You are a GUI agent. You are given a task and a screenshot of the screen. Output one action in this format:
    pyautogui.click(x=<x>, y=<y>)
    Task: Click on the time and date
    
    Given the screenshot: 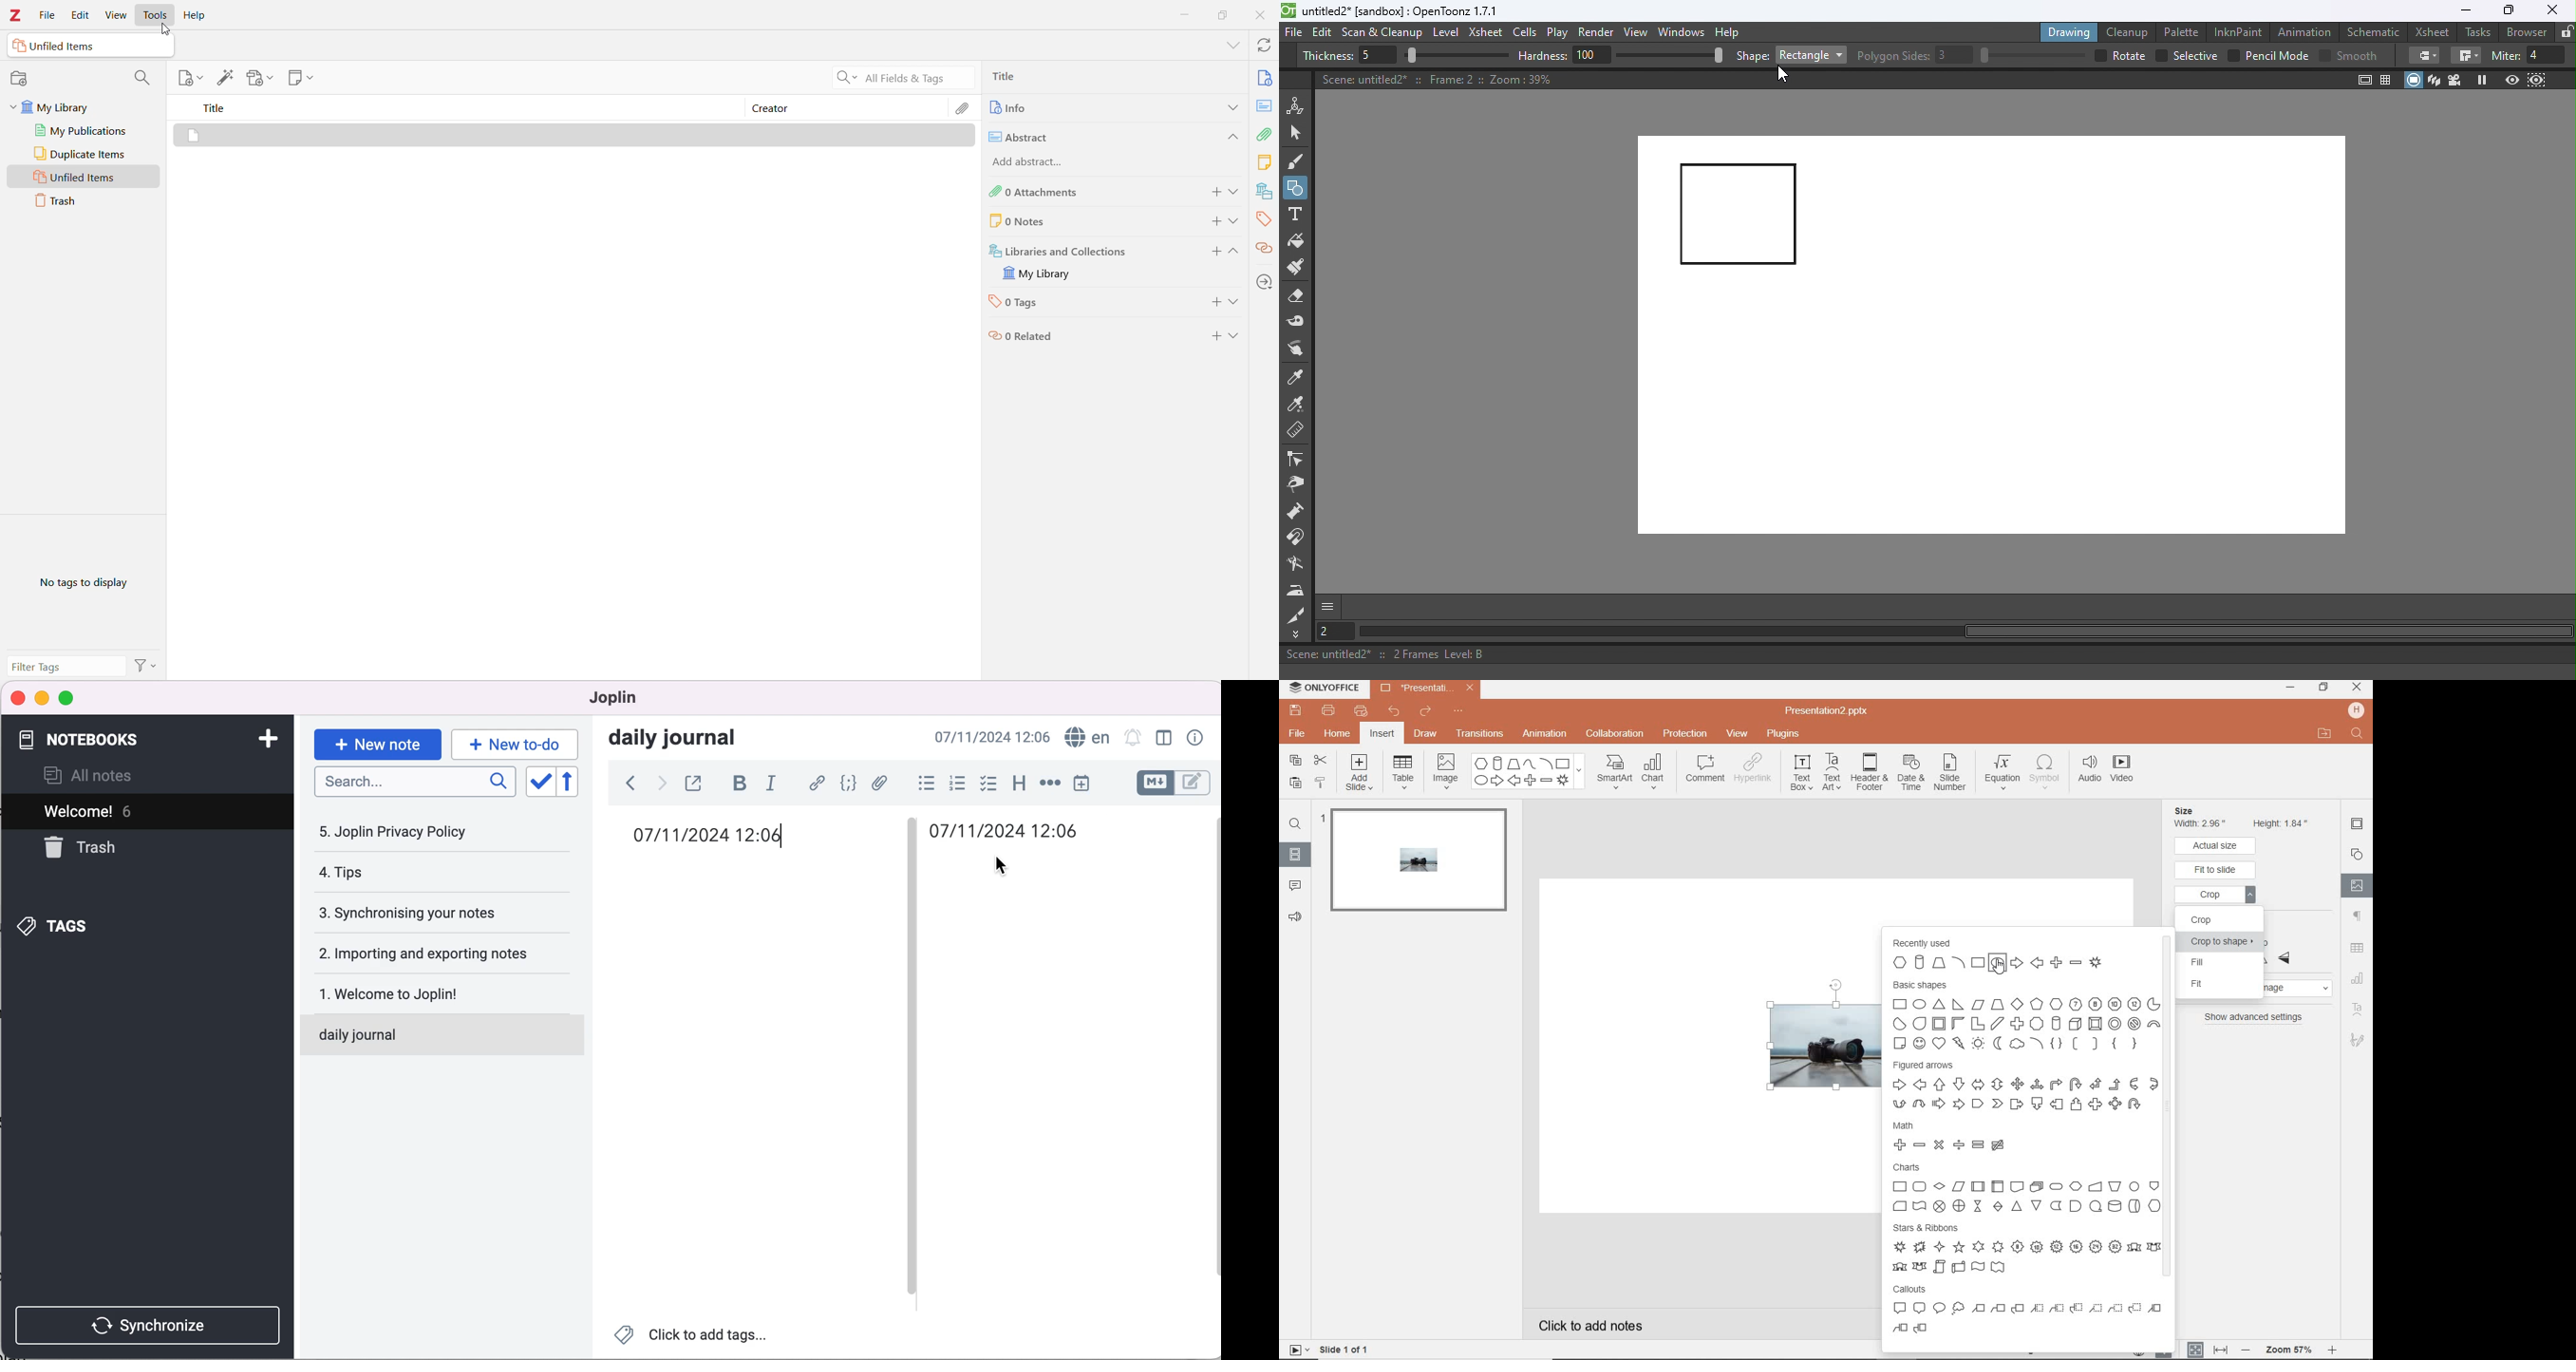 What is the action you would take?
    pyautogui.click(x=717, y=837)
    